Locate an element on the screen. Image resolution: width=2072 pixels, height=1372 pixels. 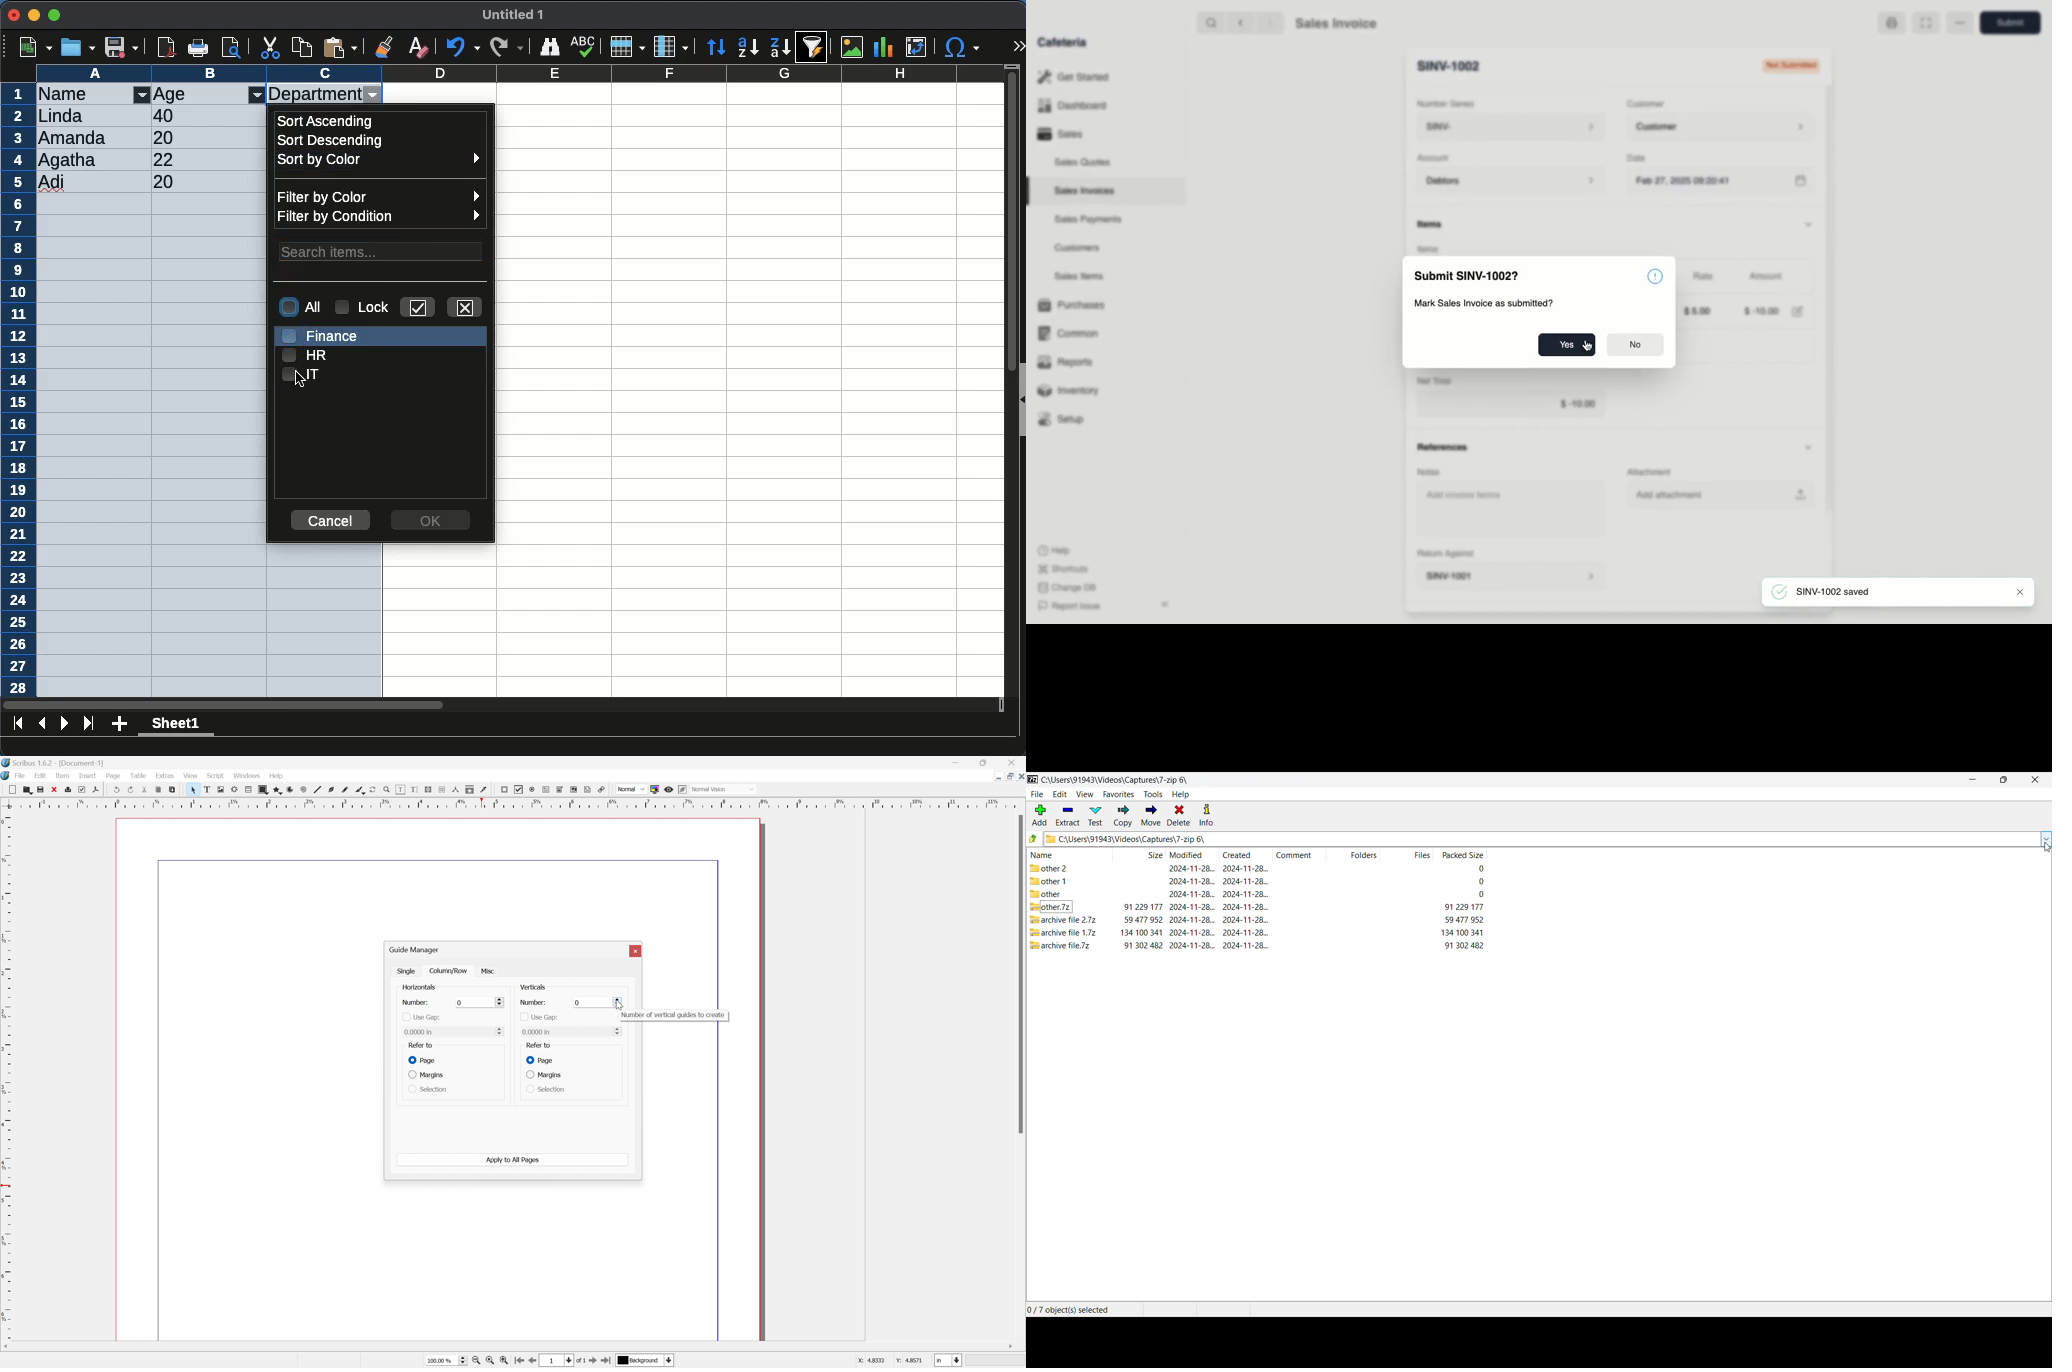
folder is located at coordinates (1062, 868).